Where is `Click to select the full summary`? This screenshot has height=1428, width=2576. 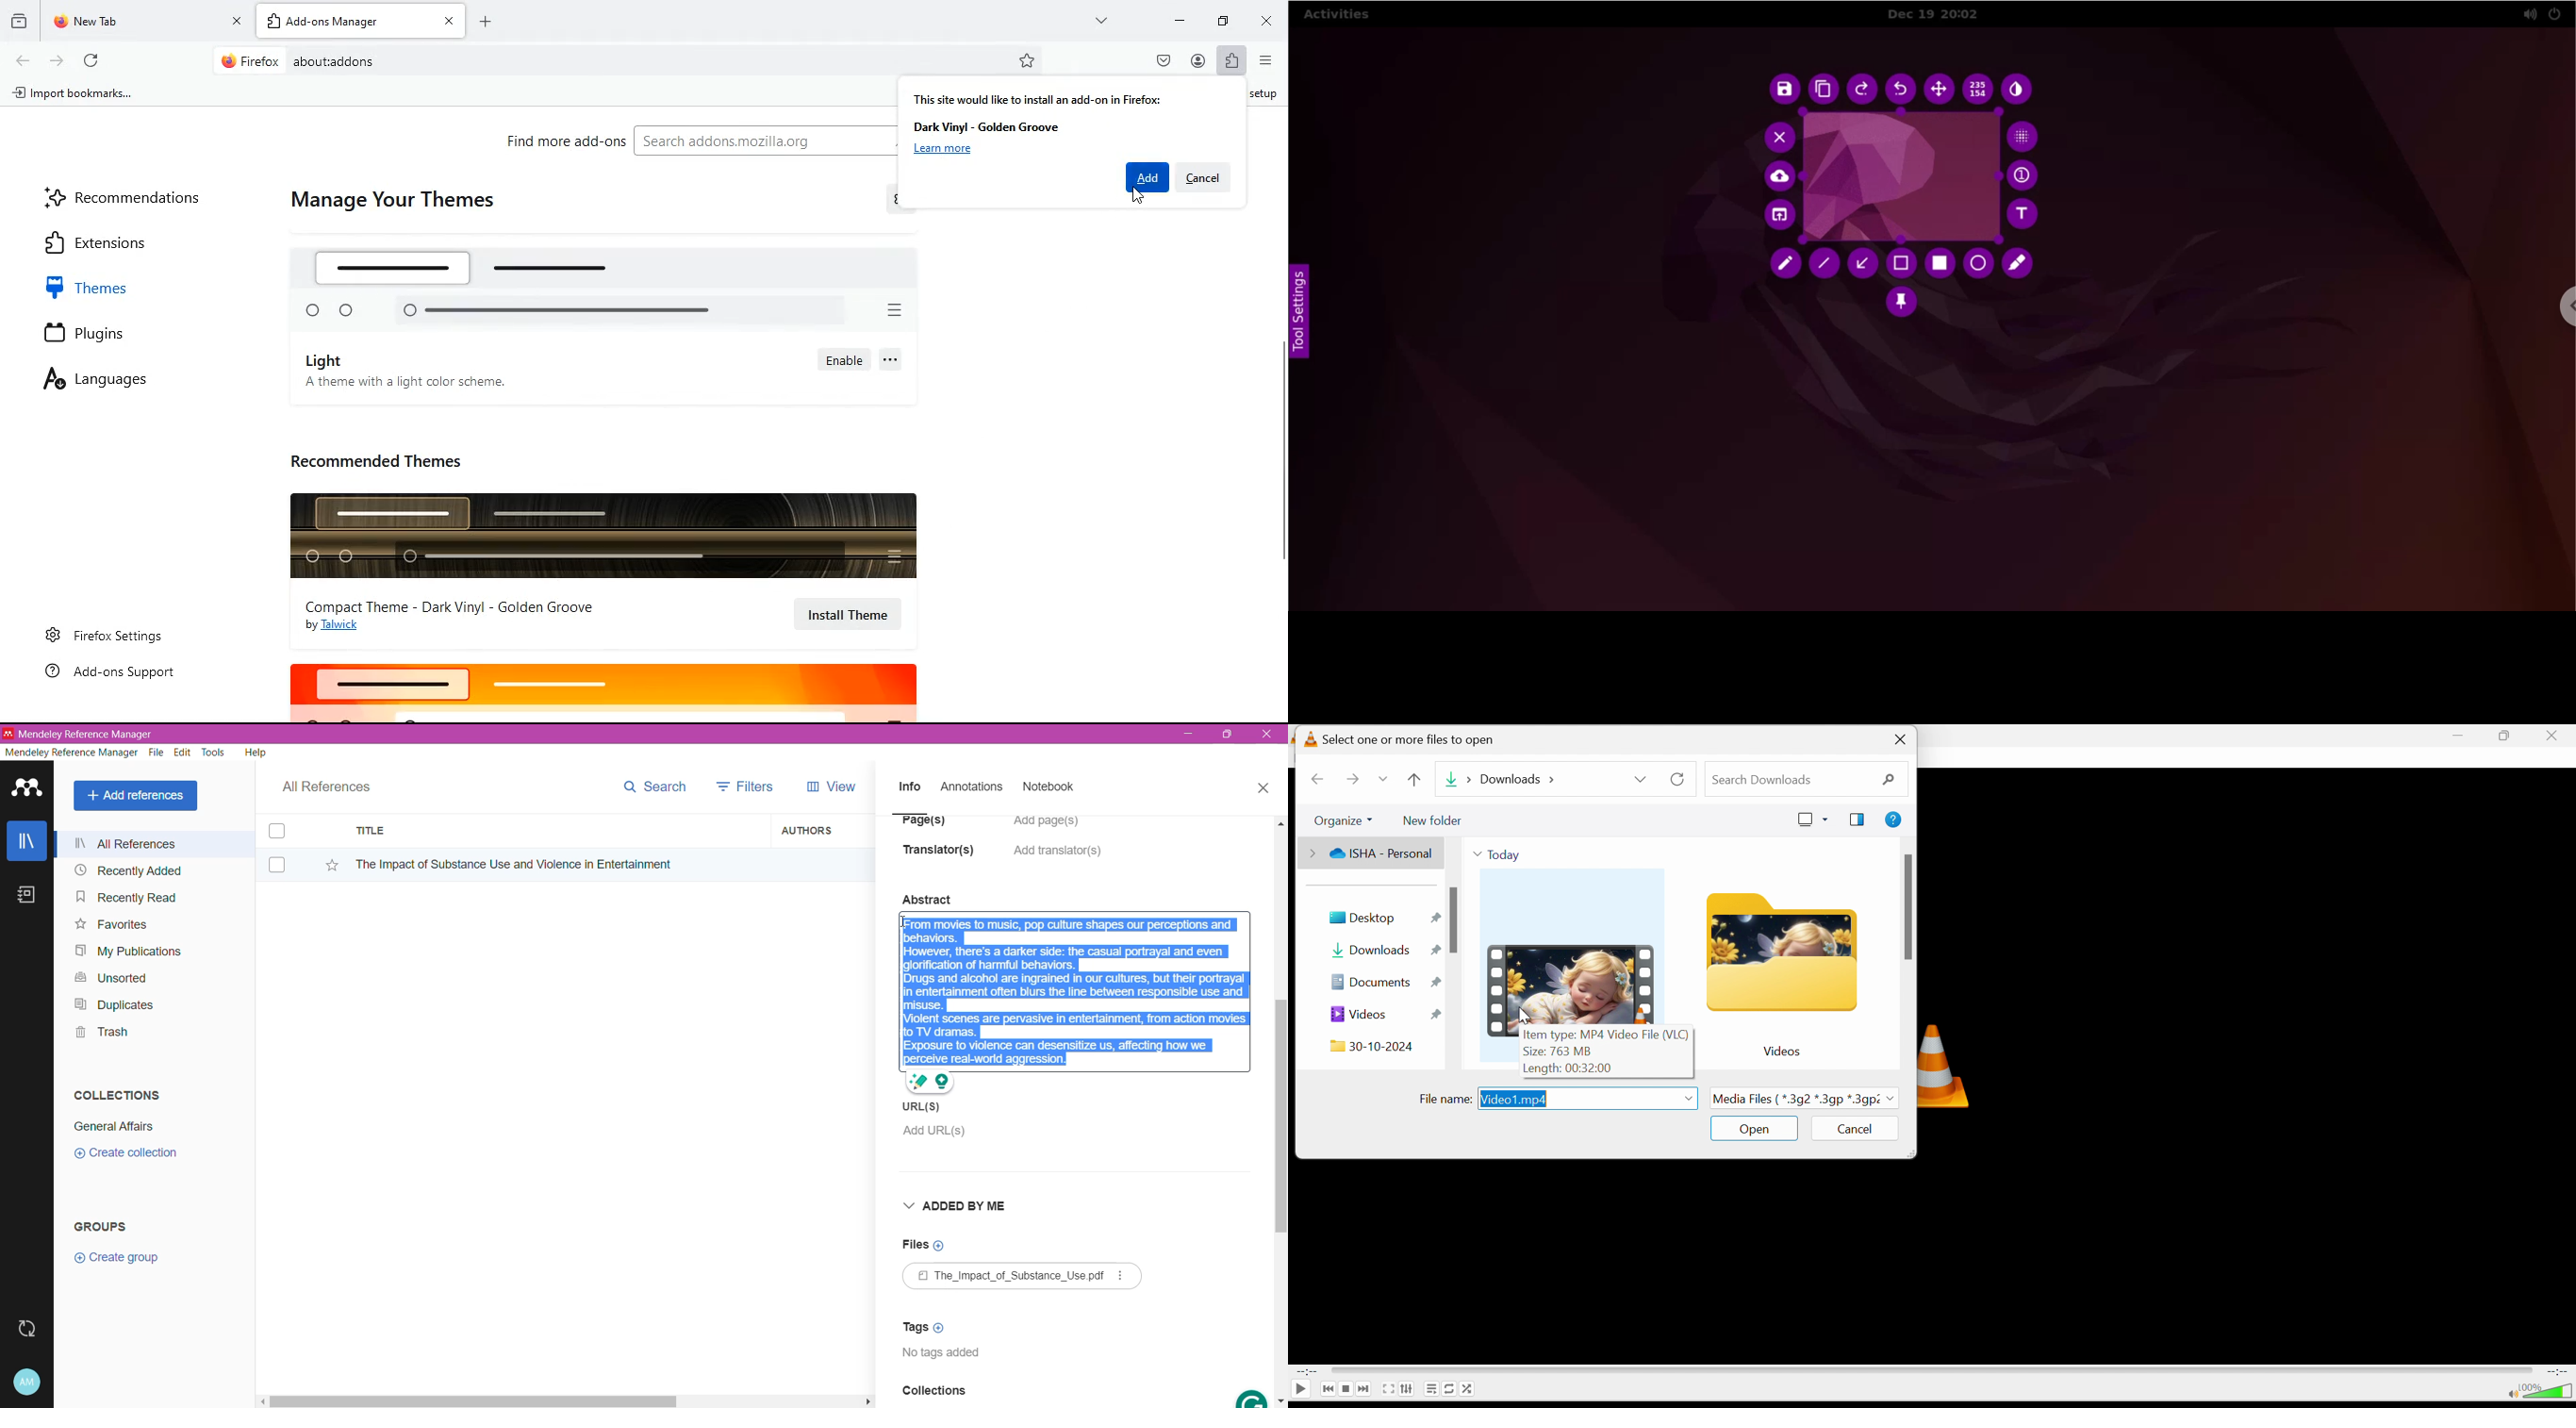 Click to select the full summary is located at coordinates (1075, 981).